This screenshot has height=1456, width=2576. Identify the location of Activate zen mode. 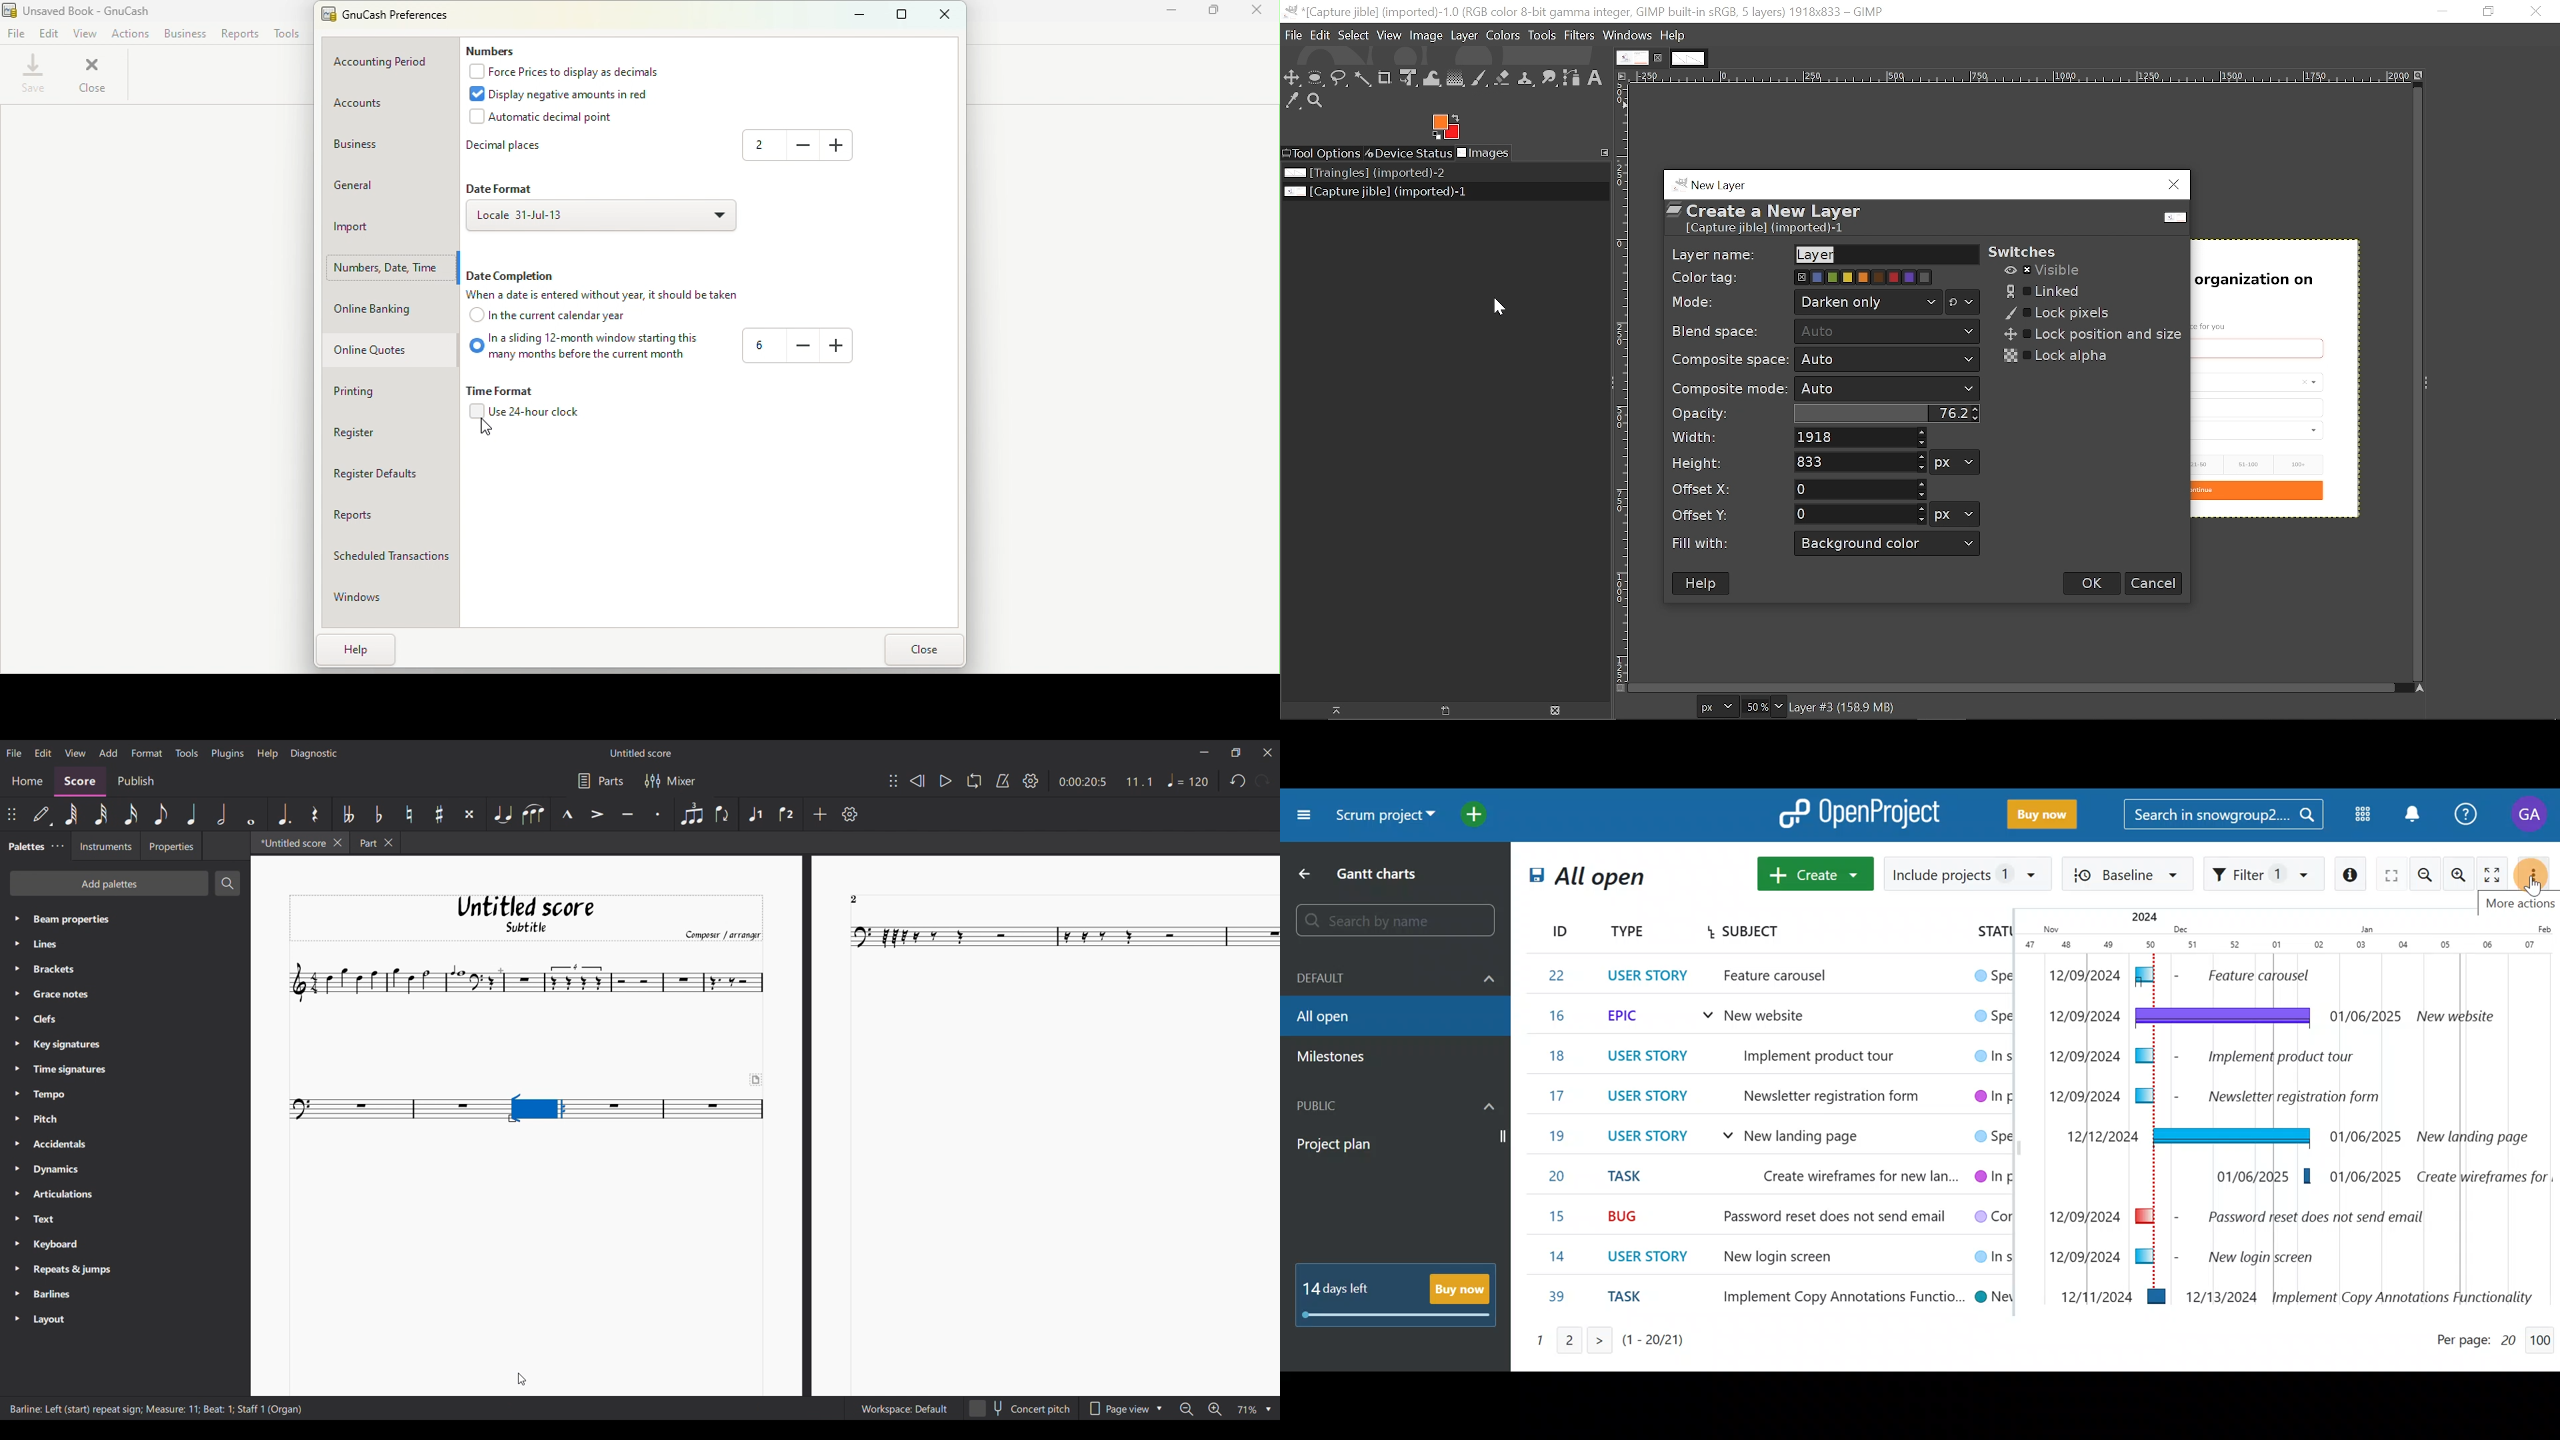
(2493, 875).